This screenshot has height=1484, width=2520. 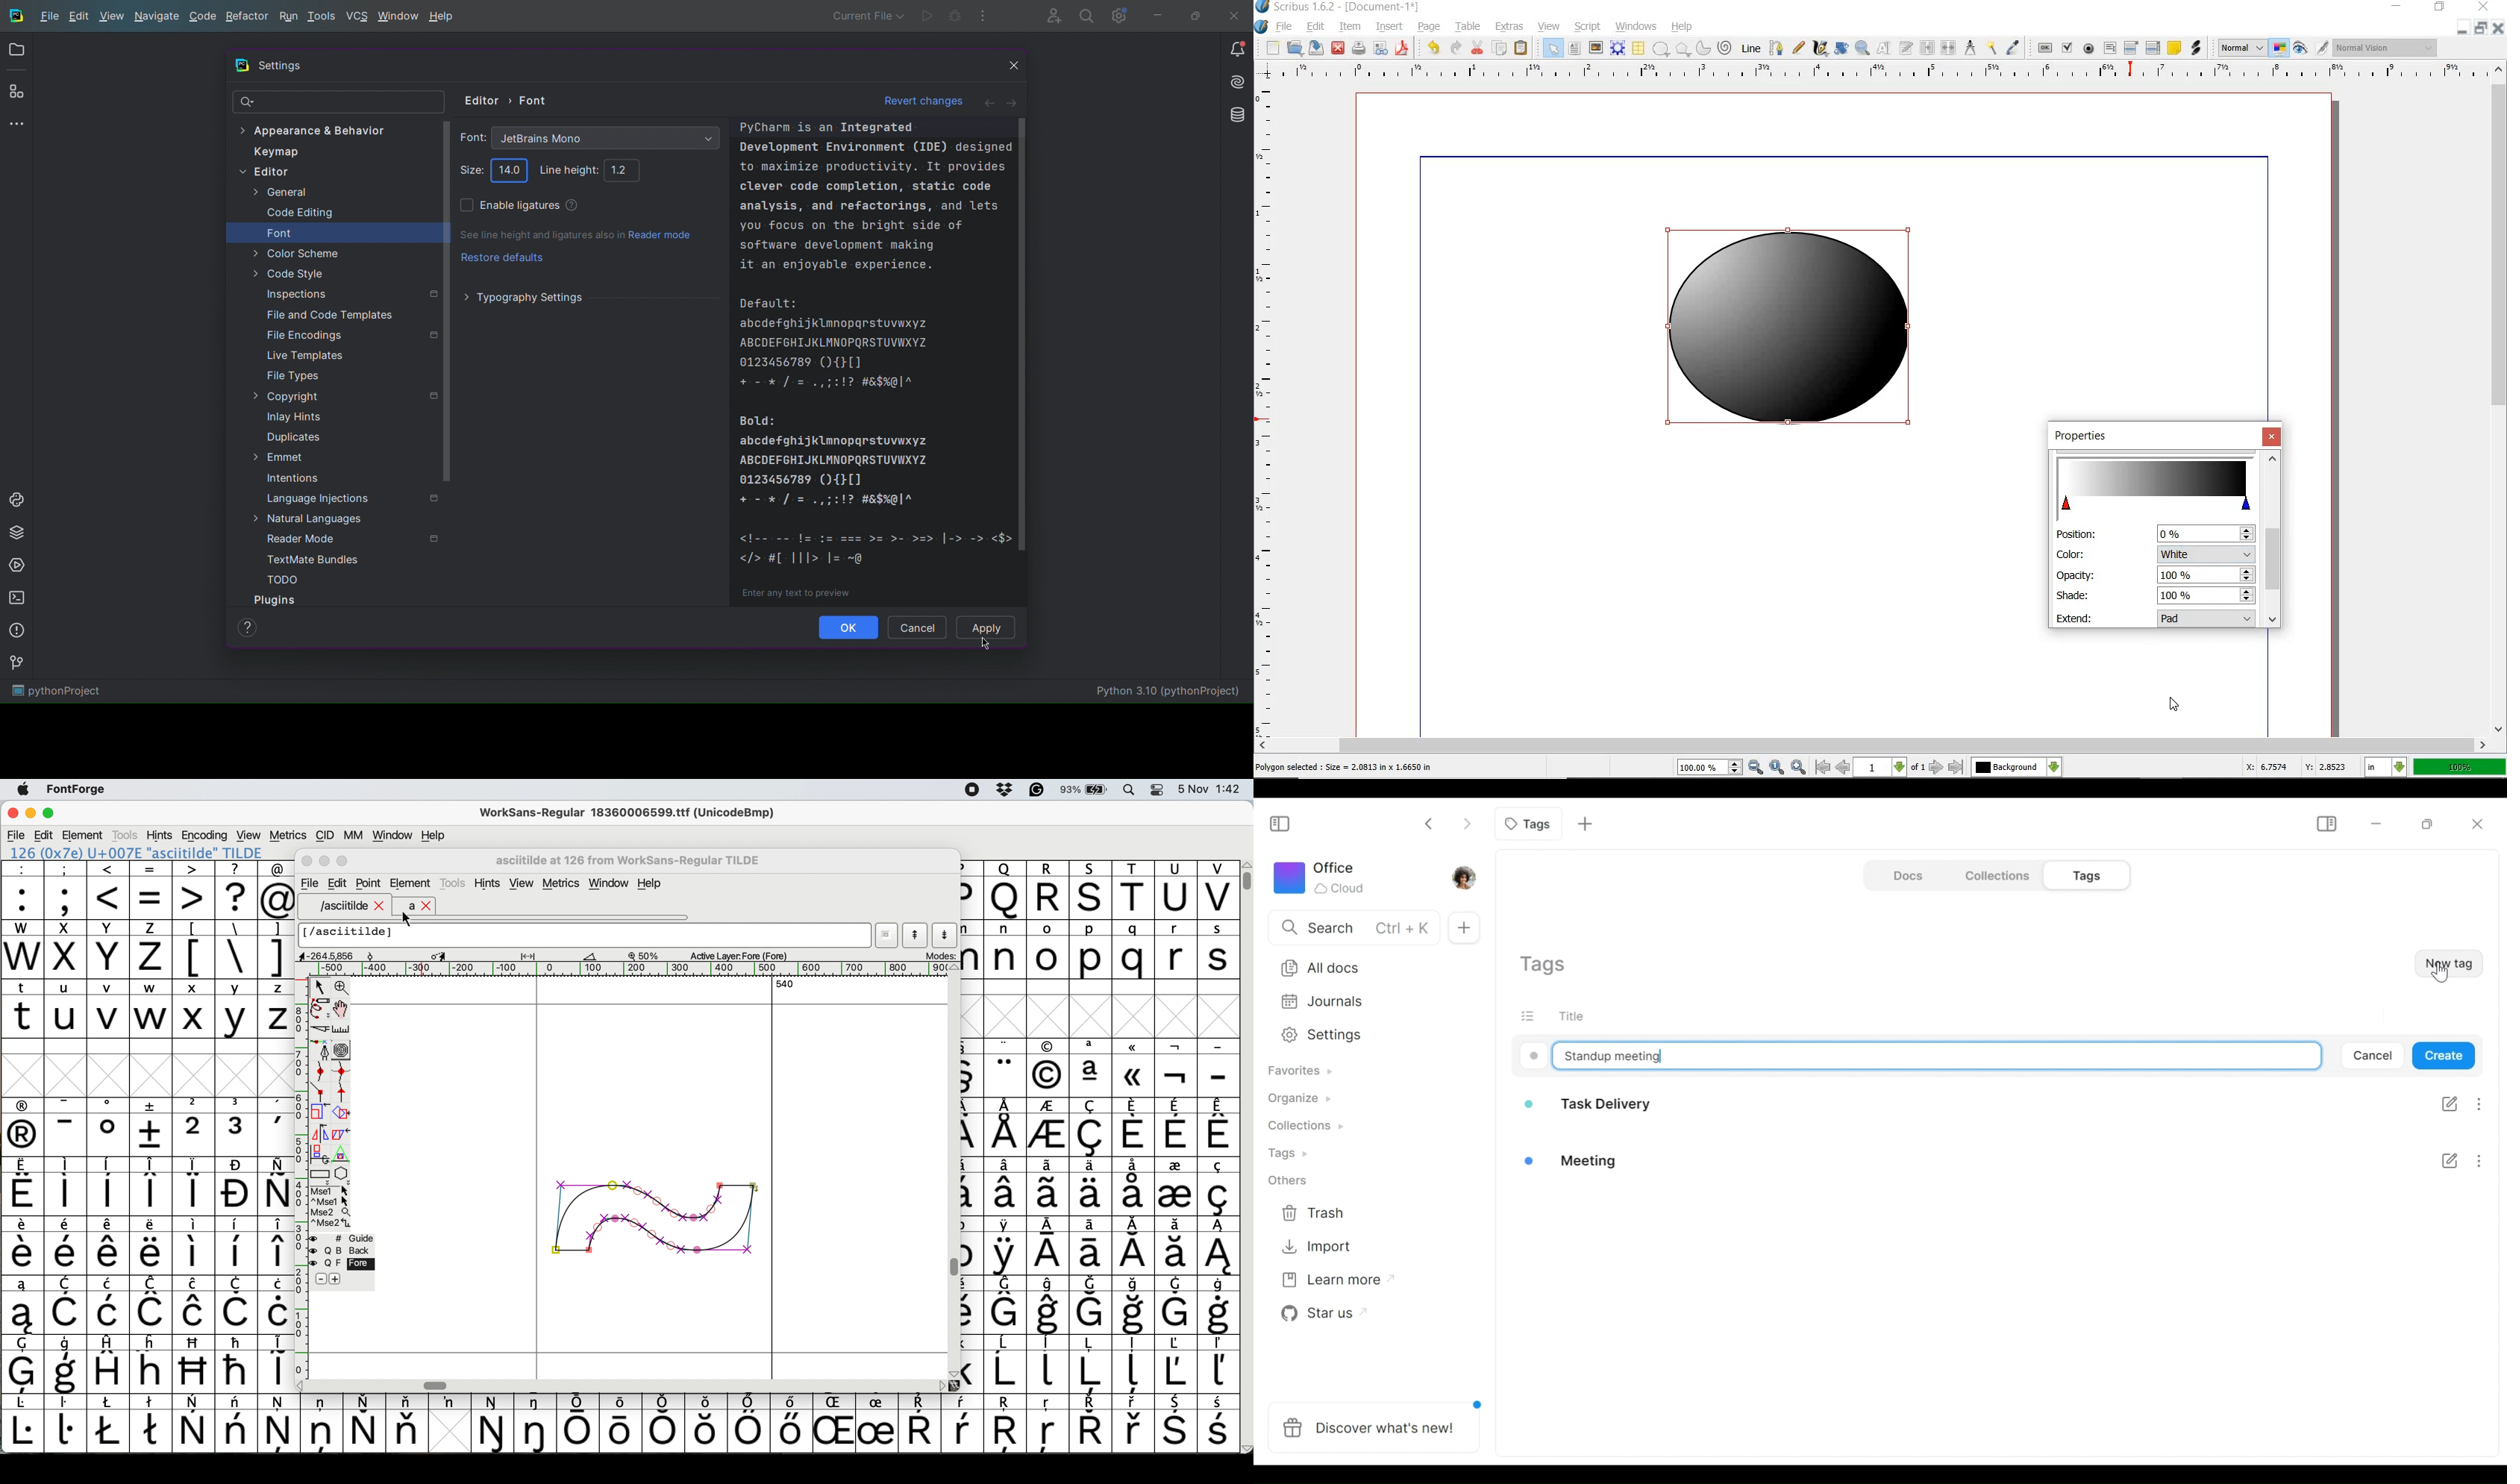 What do you see at coordinates (1509, 27) in the screenshot?
I see `EXTRAS` at bounding box center [1509, 27].